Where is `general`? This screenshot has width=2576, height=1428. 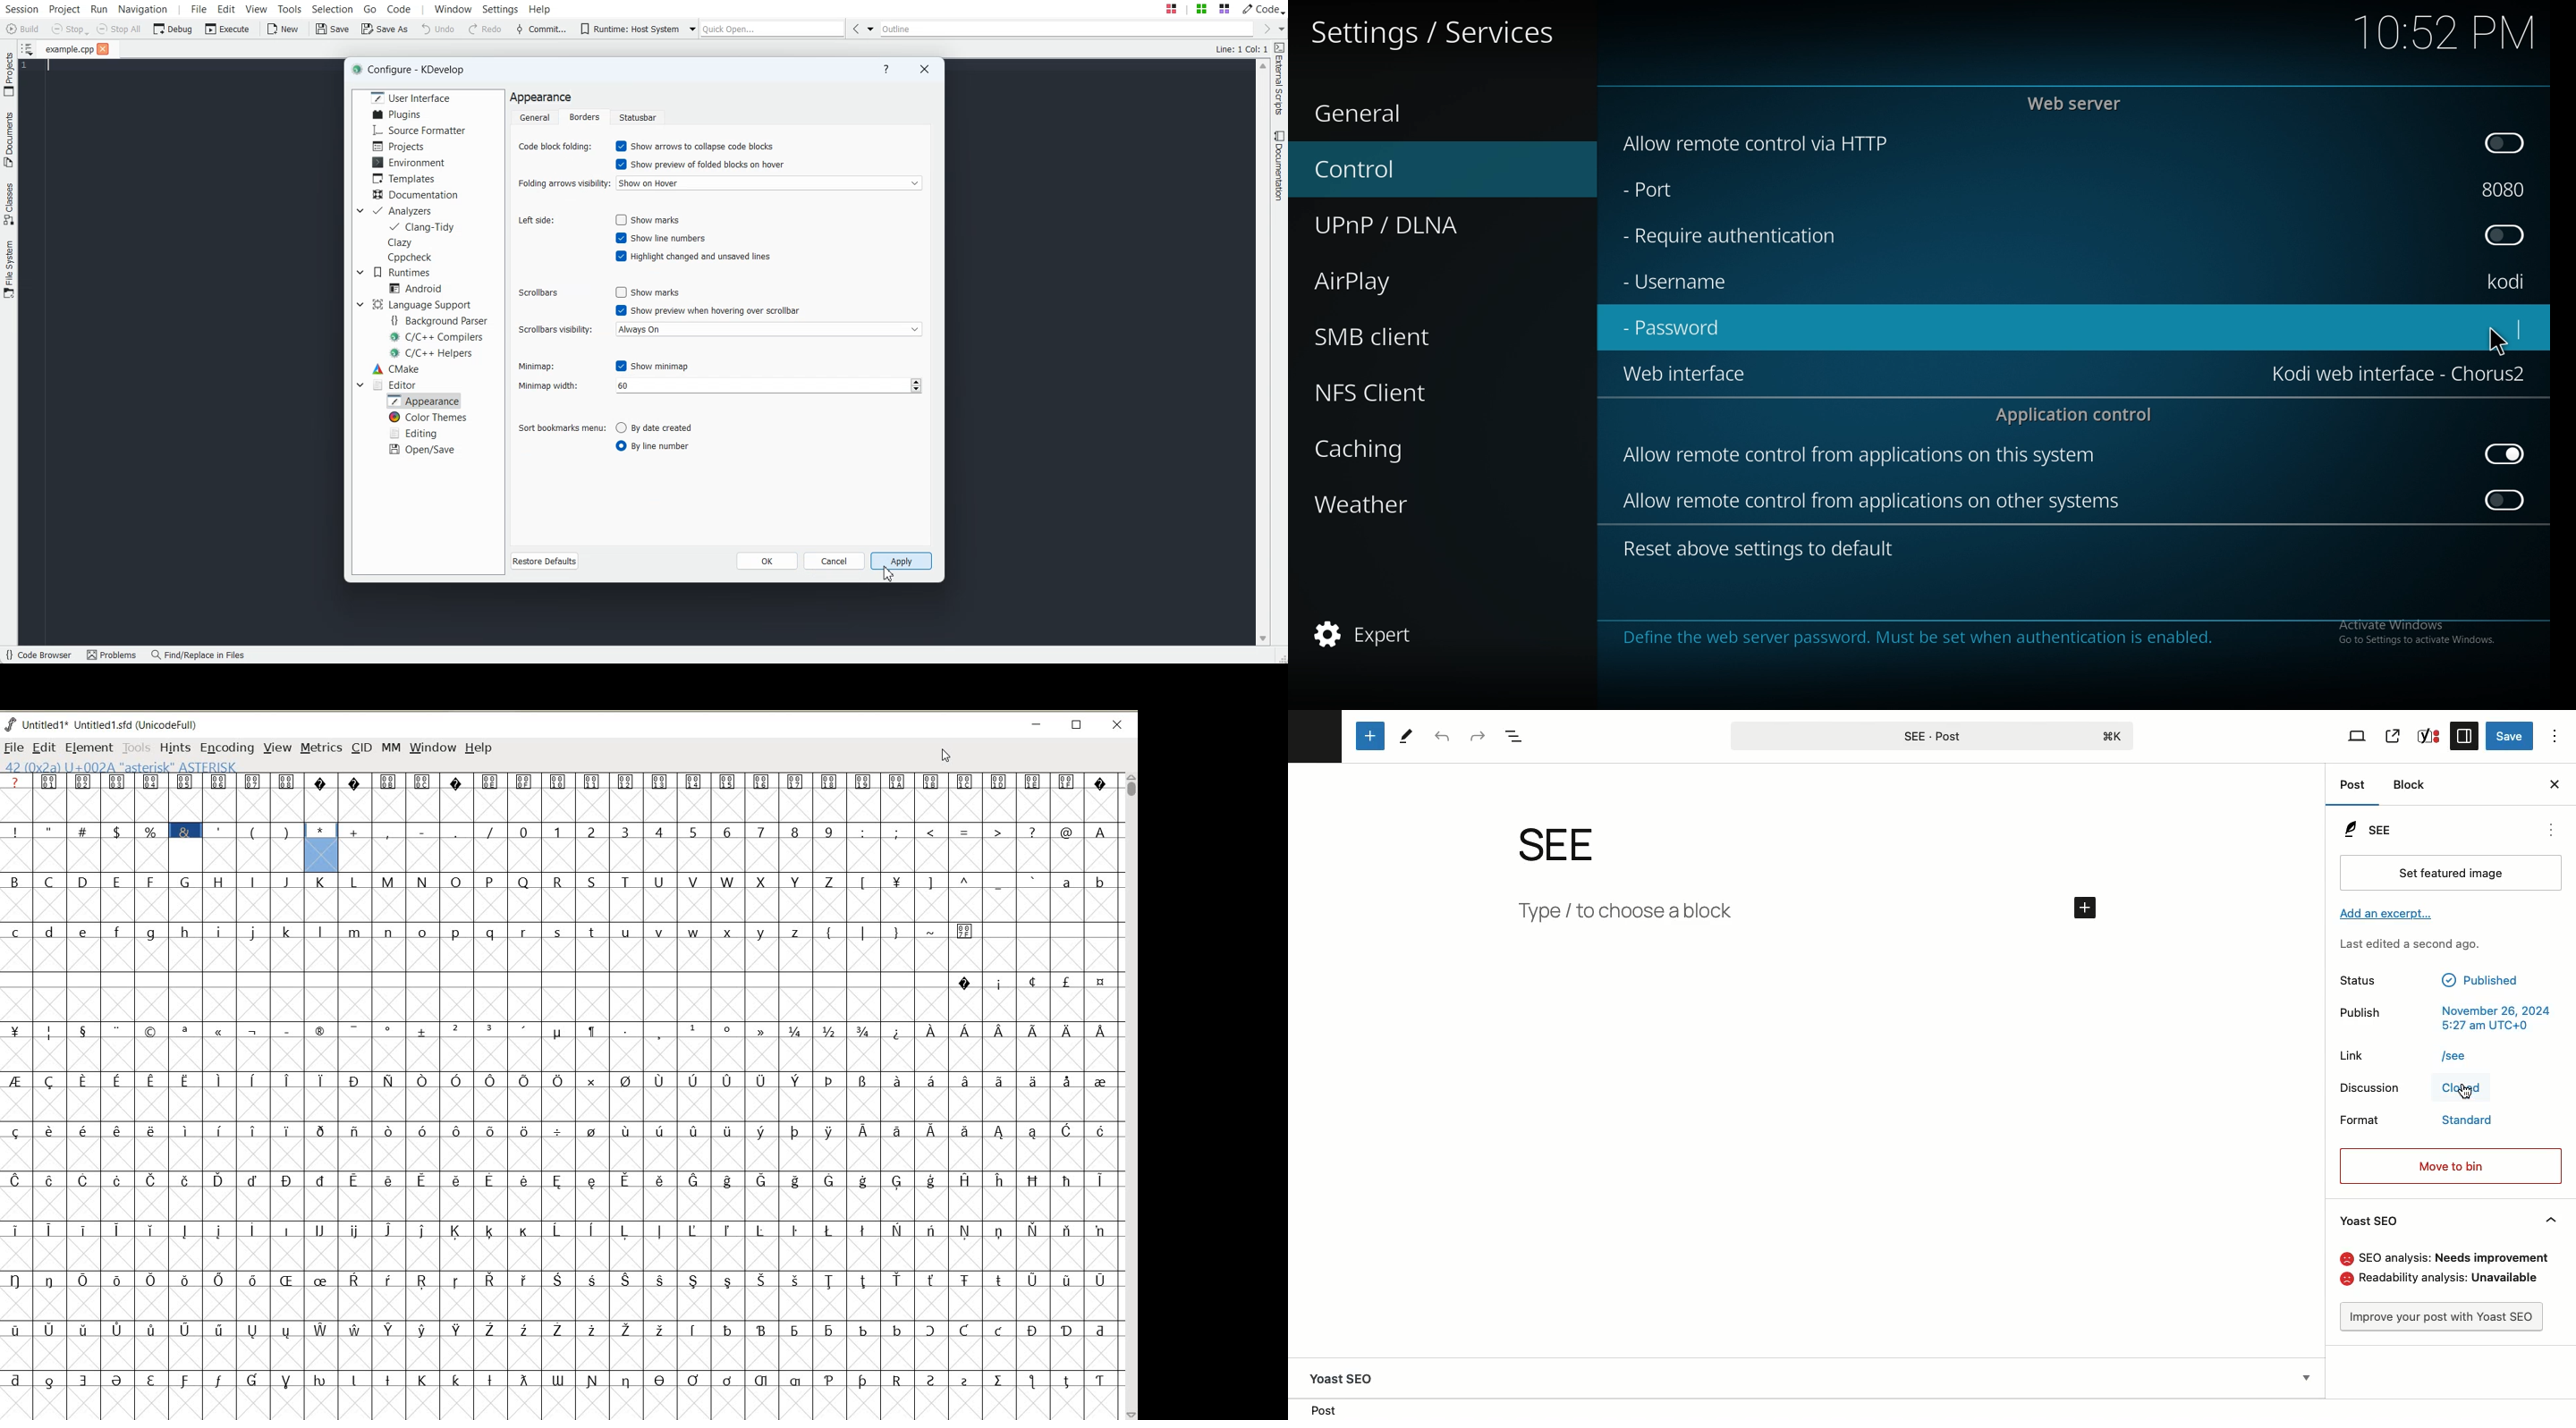 general is located at coordinates (1427, 114).